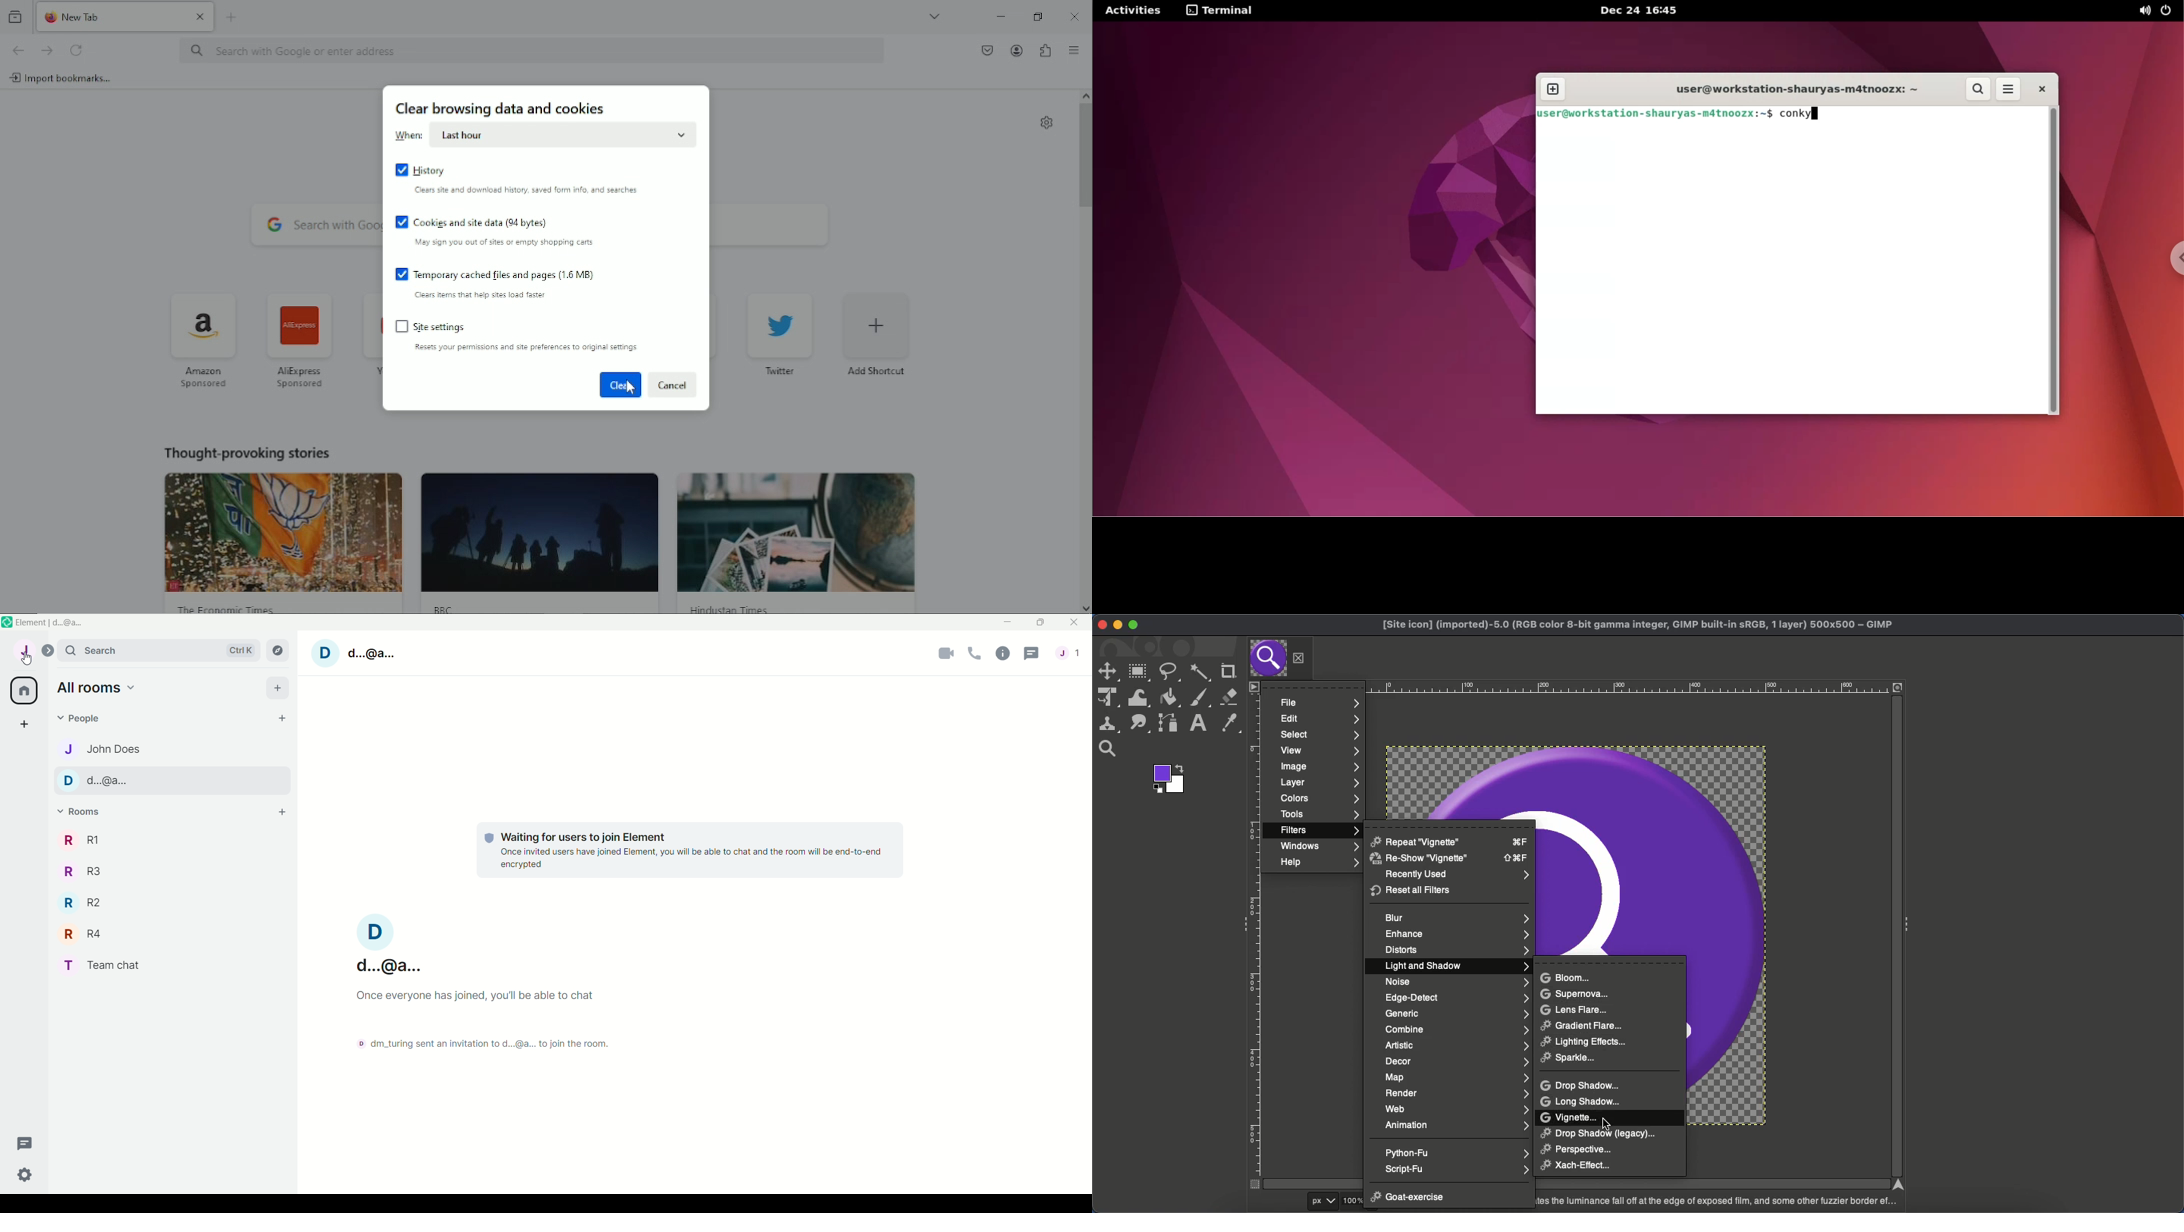 The height and width of the screenshot is (1232, 2184). Describe the element at coordinates (1045, 50) in the screenshot. I see `extensions` at that location.